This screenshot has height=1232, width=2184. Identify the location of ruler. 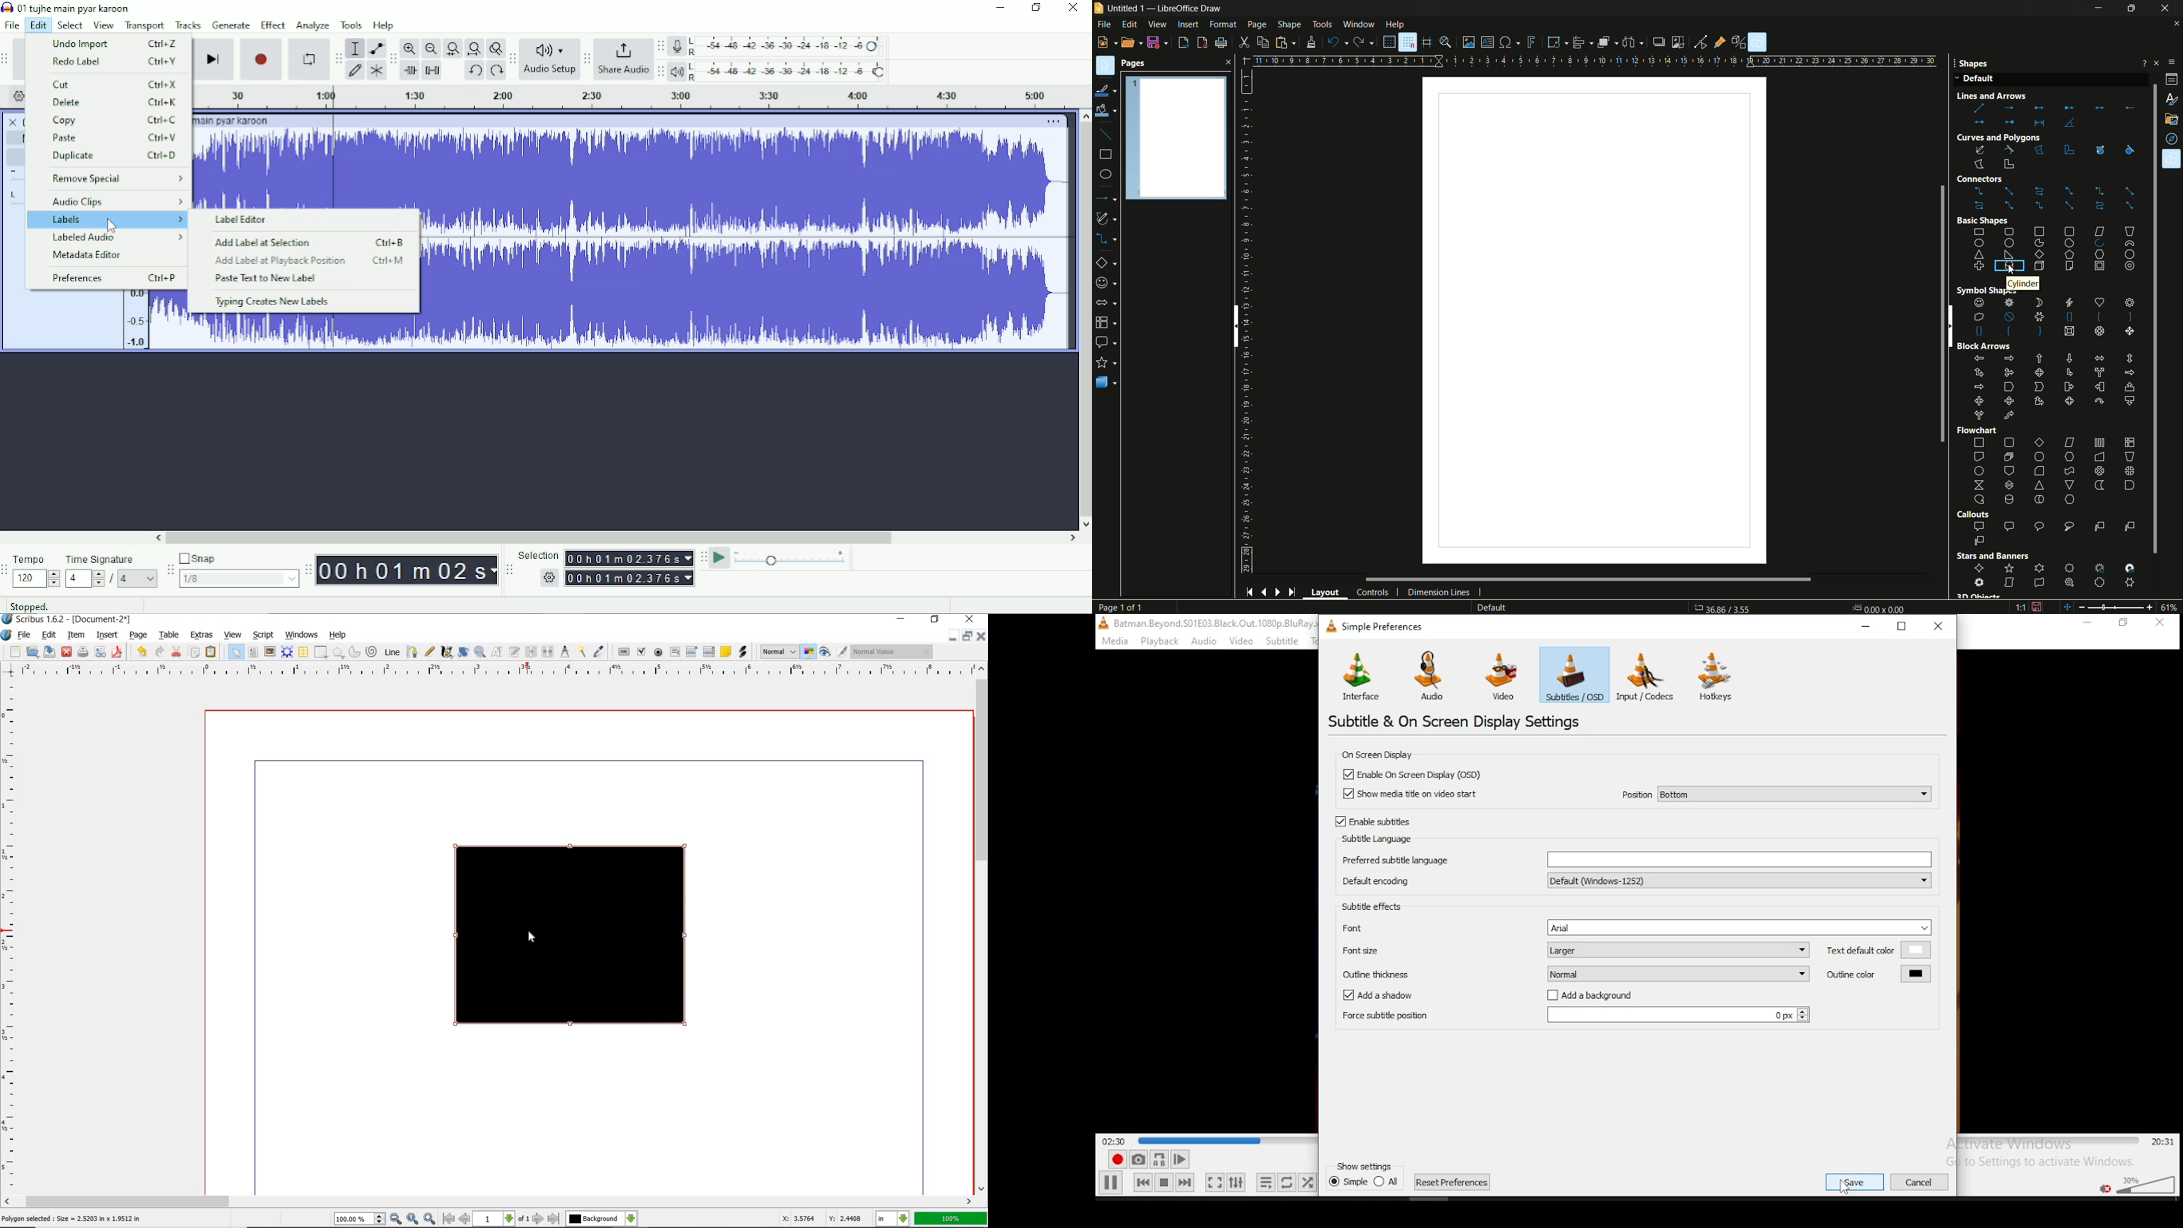
(492, 671).